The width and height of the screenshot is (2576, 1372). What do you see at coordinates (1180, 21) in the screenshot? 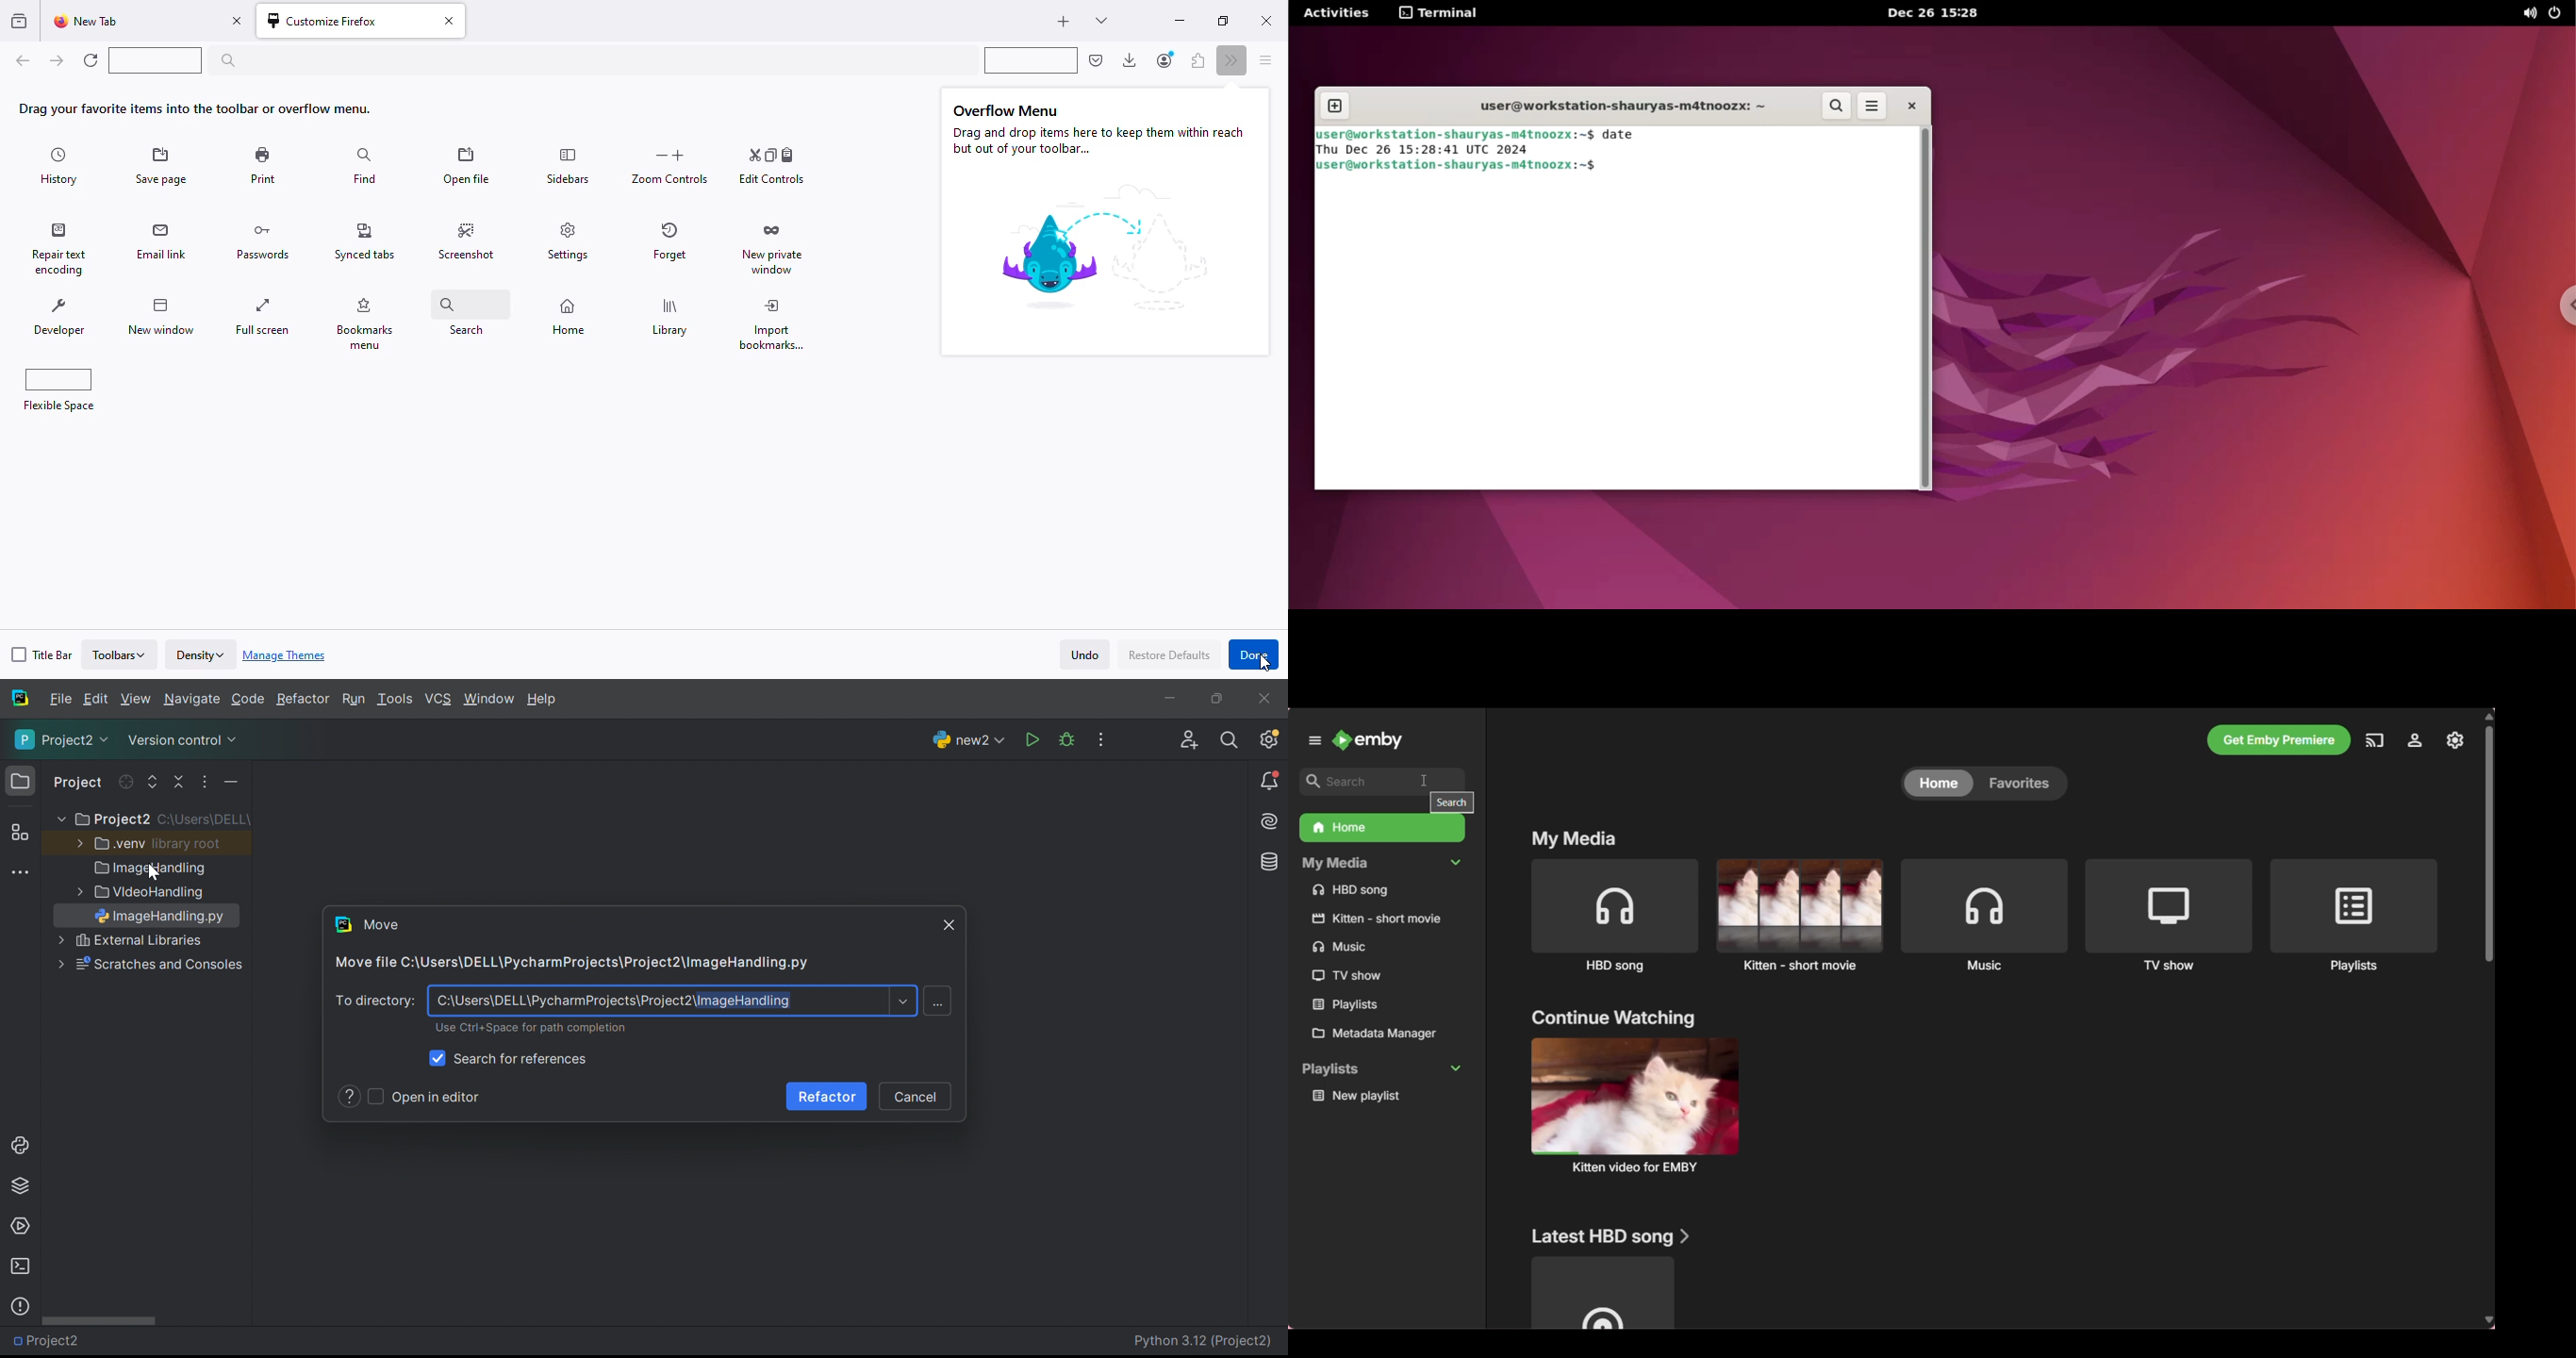
I see `minimize` at bounding box center [1180, 21].